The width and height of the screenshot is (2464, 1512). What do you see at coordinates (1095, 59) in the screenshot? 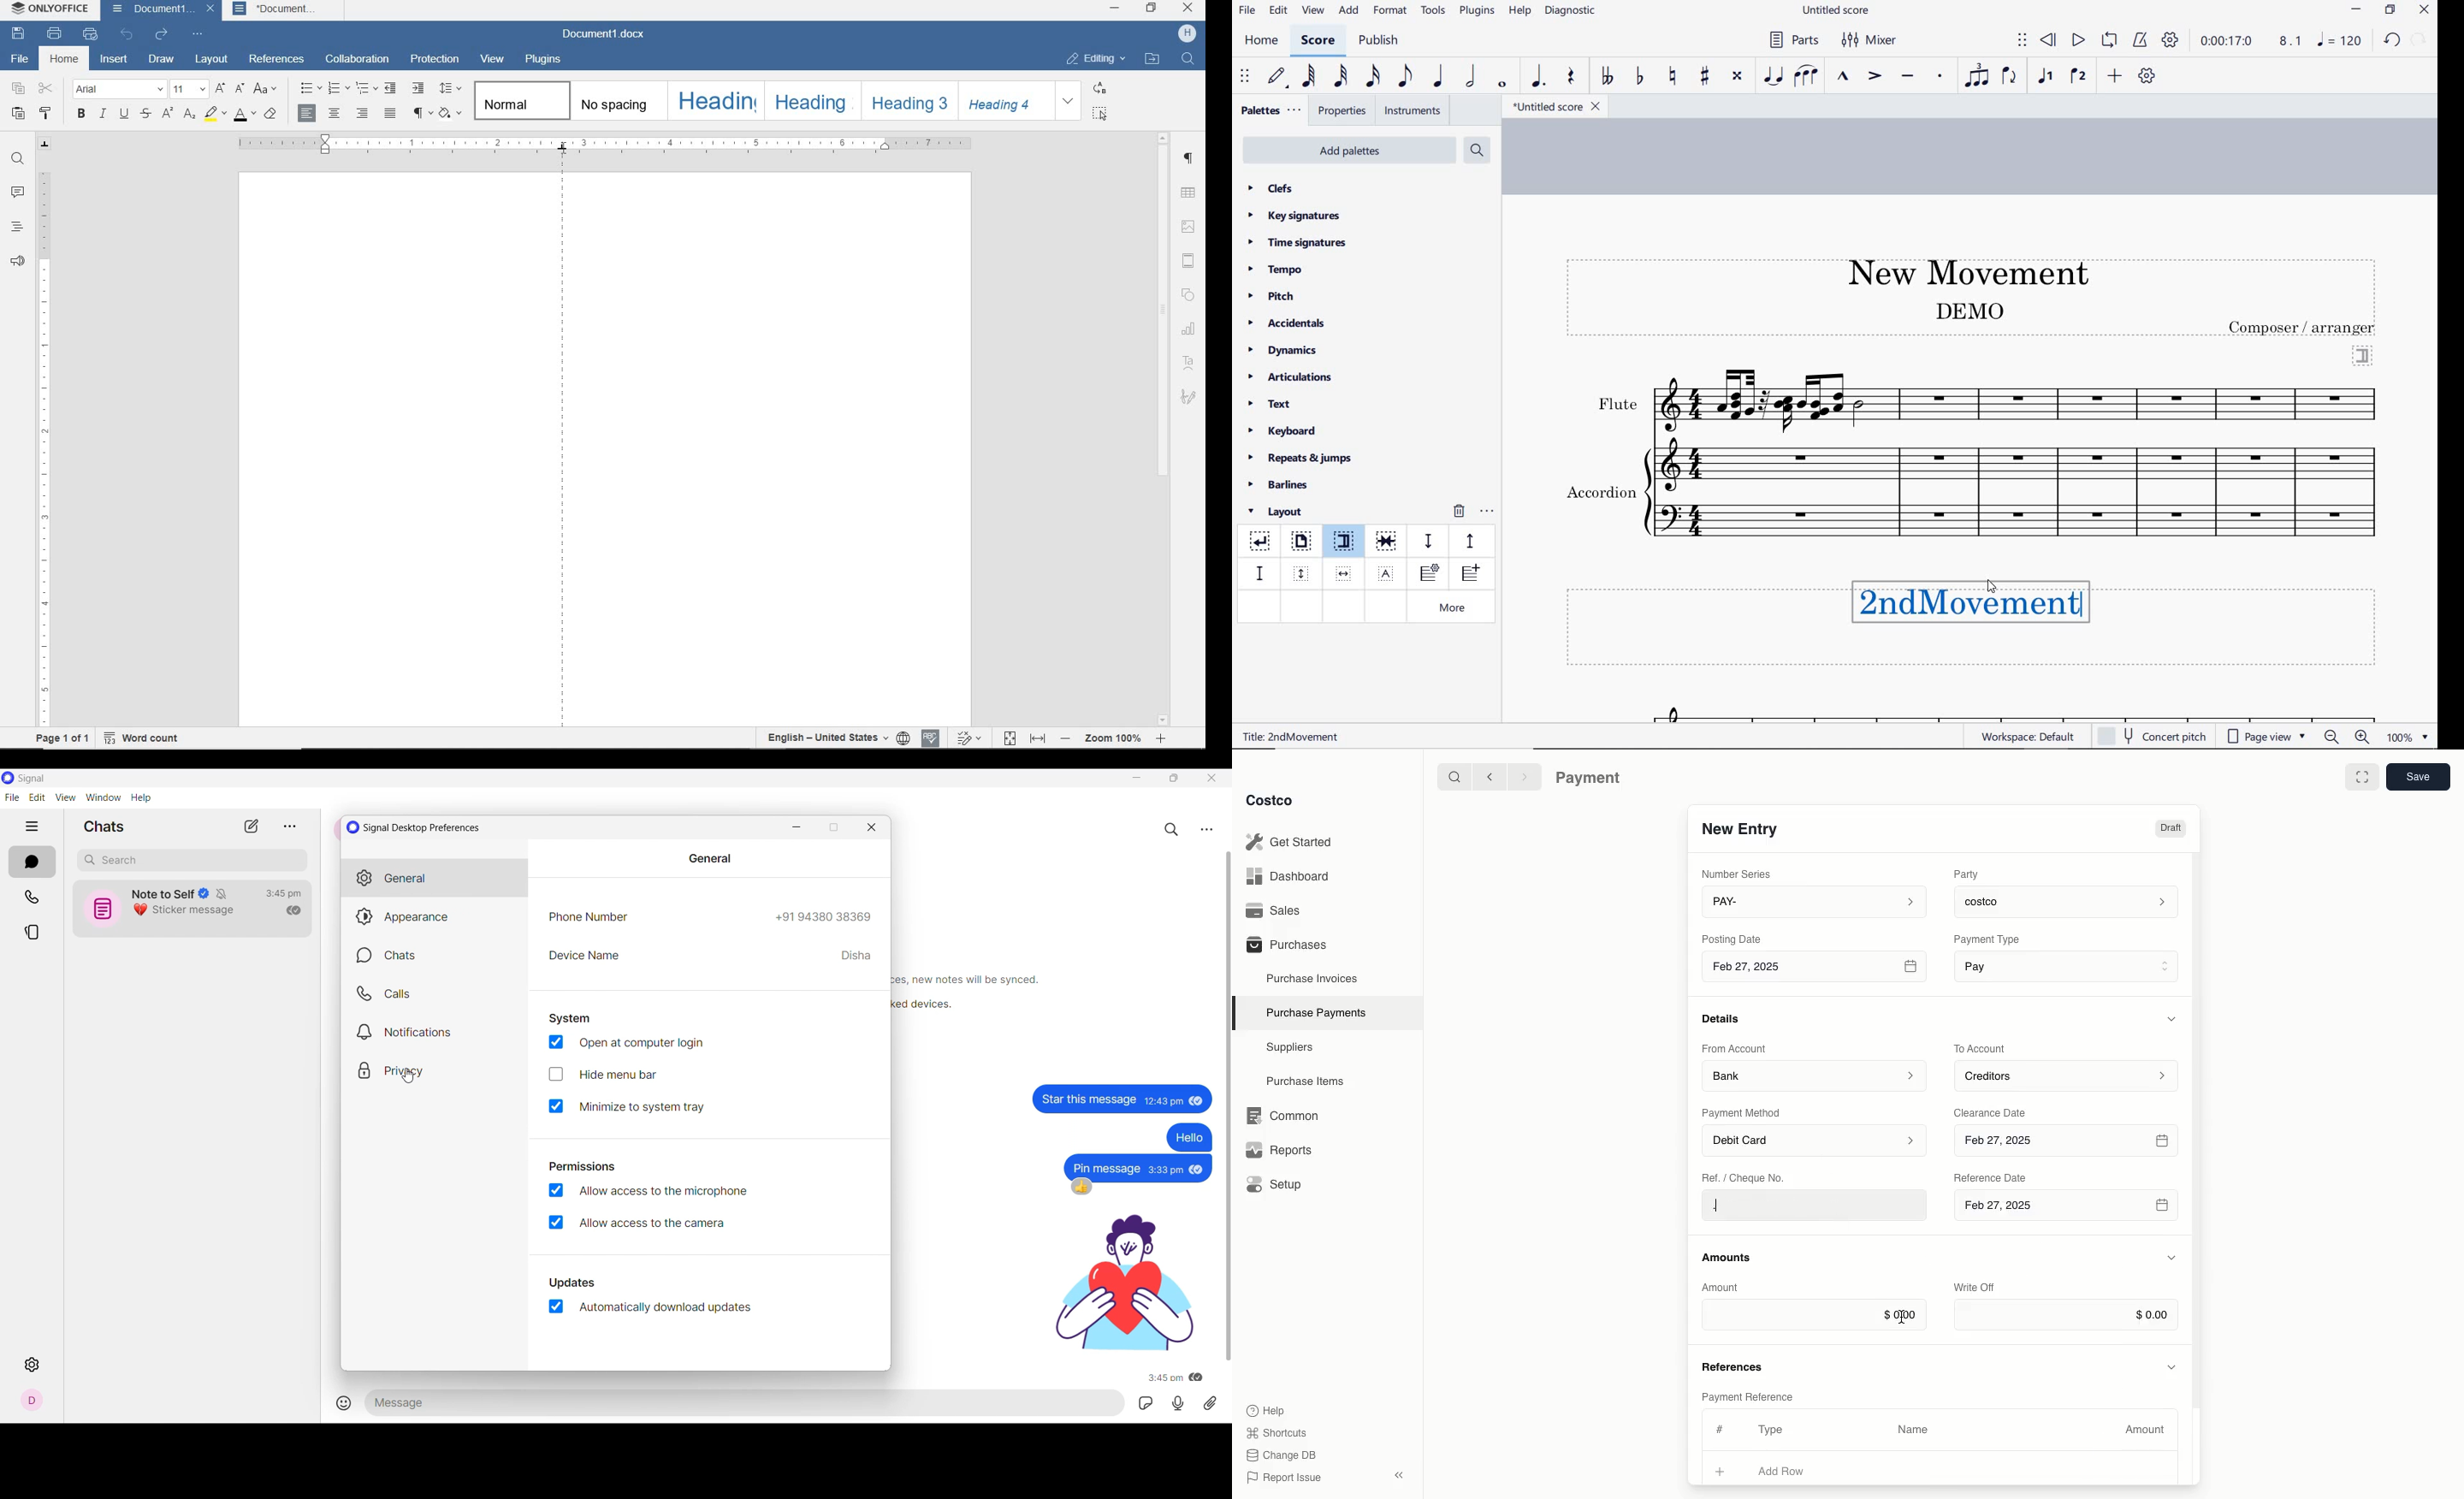
I see `EDITING` at bounding box center [1095, 59].